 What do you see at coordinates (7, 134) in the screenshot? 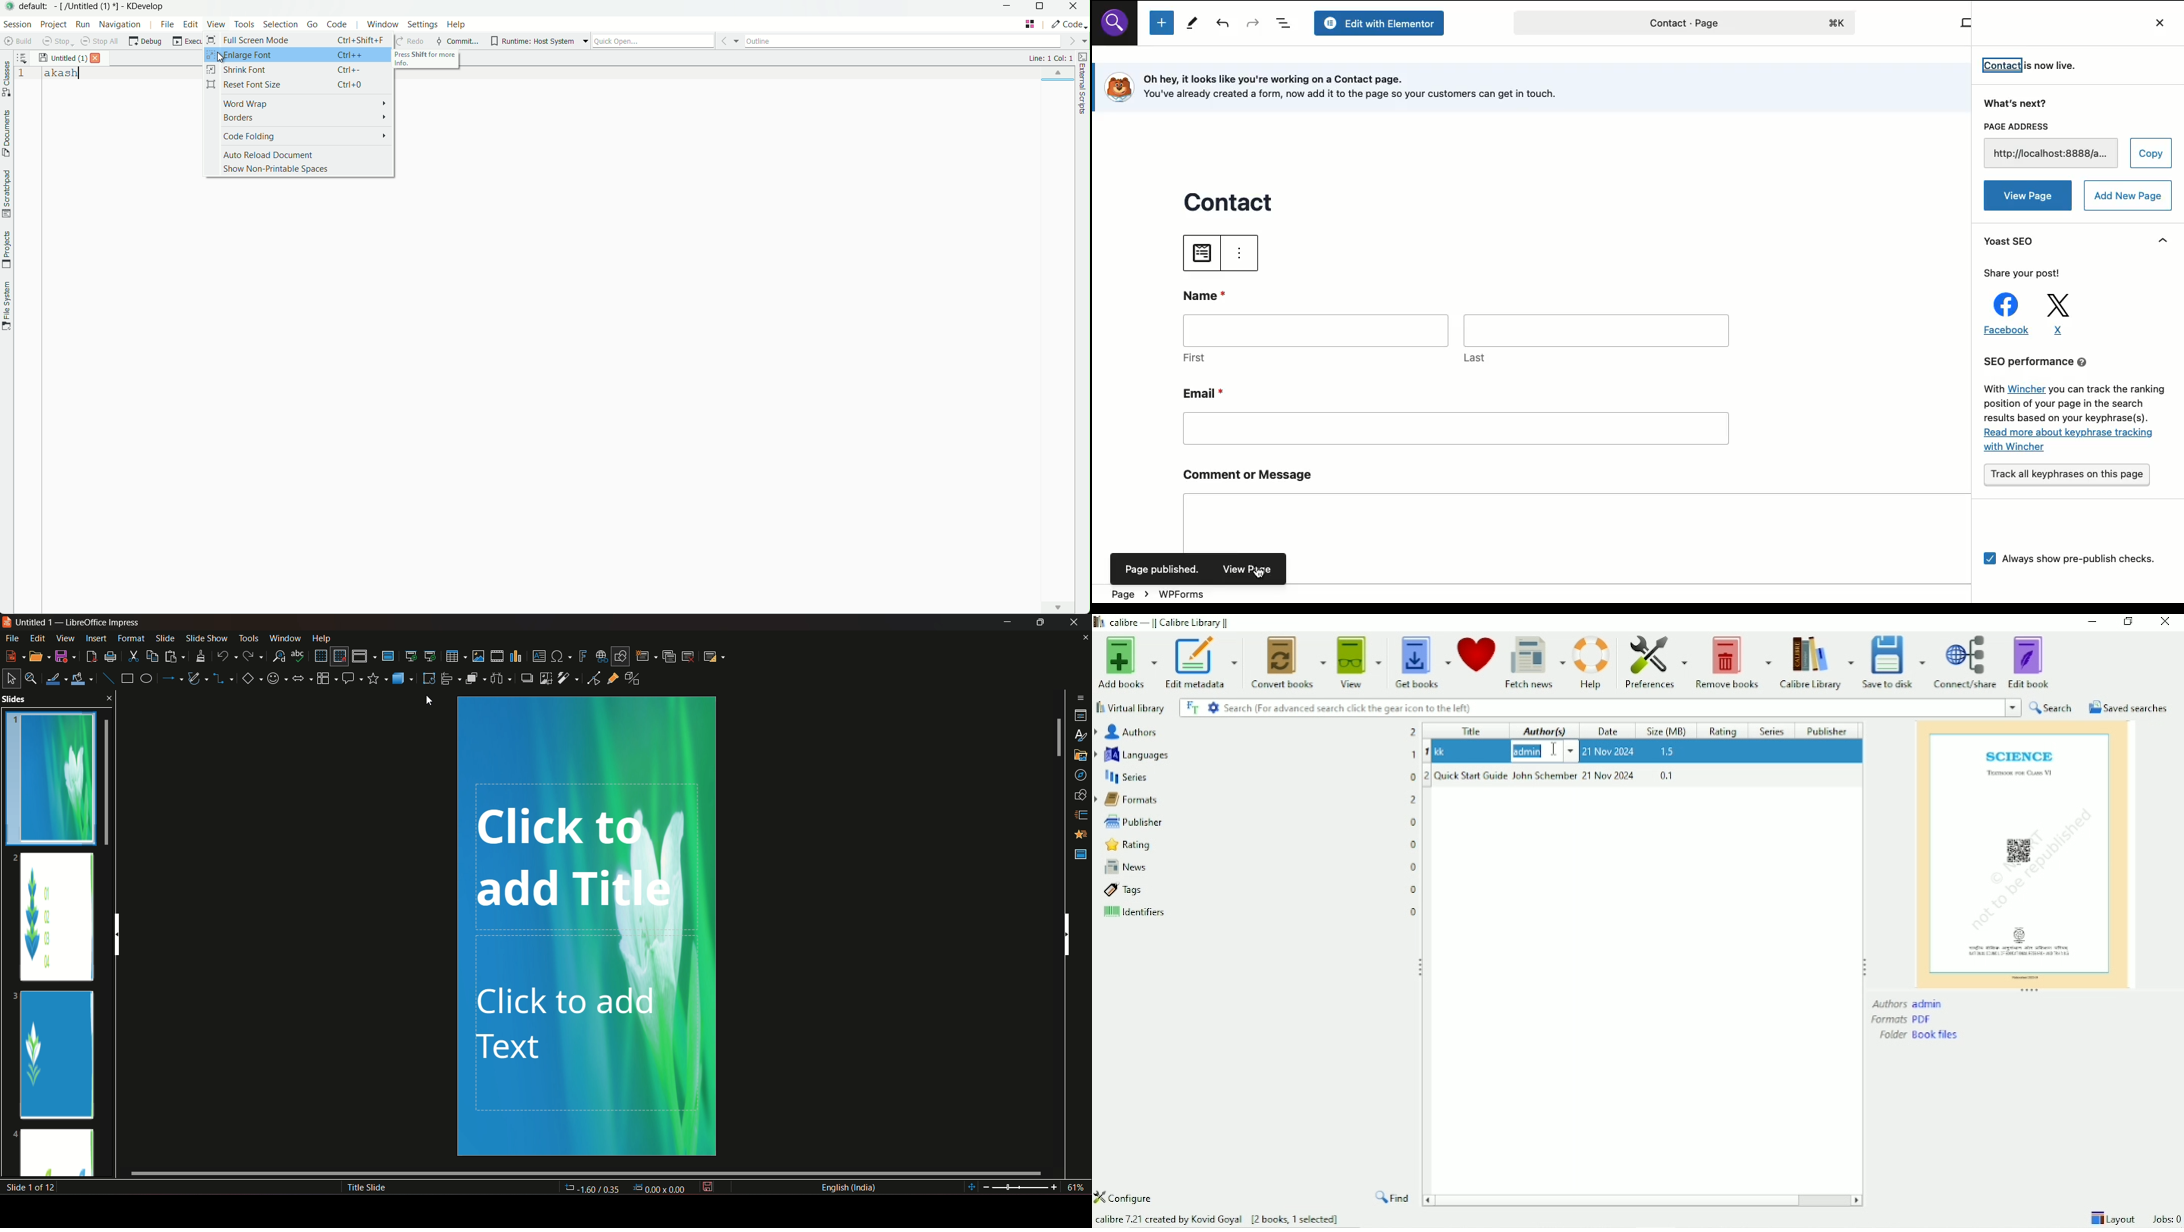
I see `document` at bounding box center [7, 134].